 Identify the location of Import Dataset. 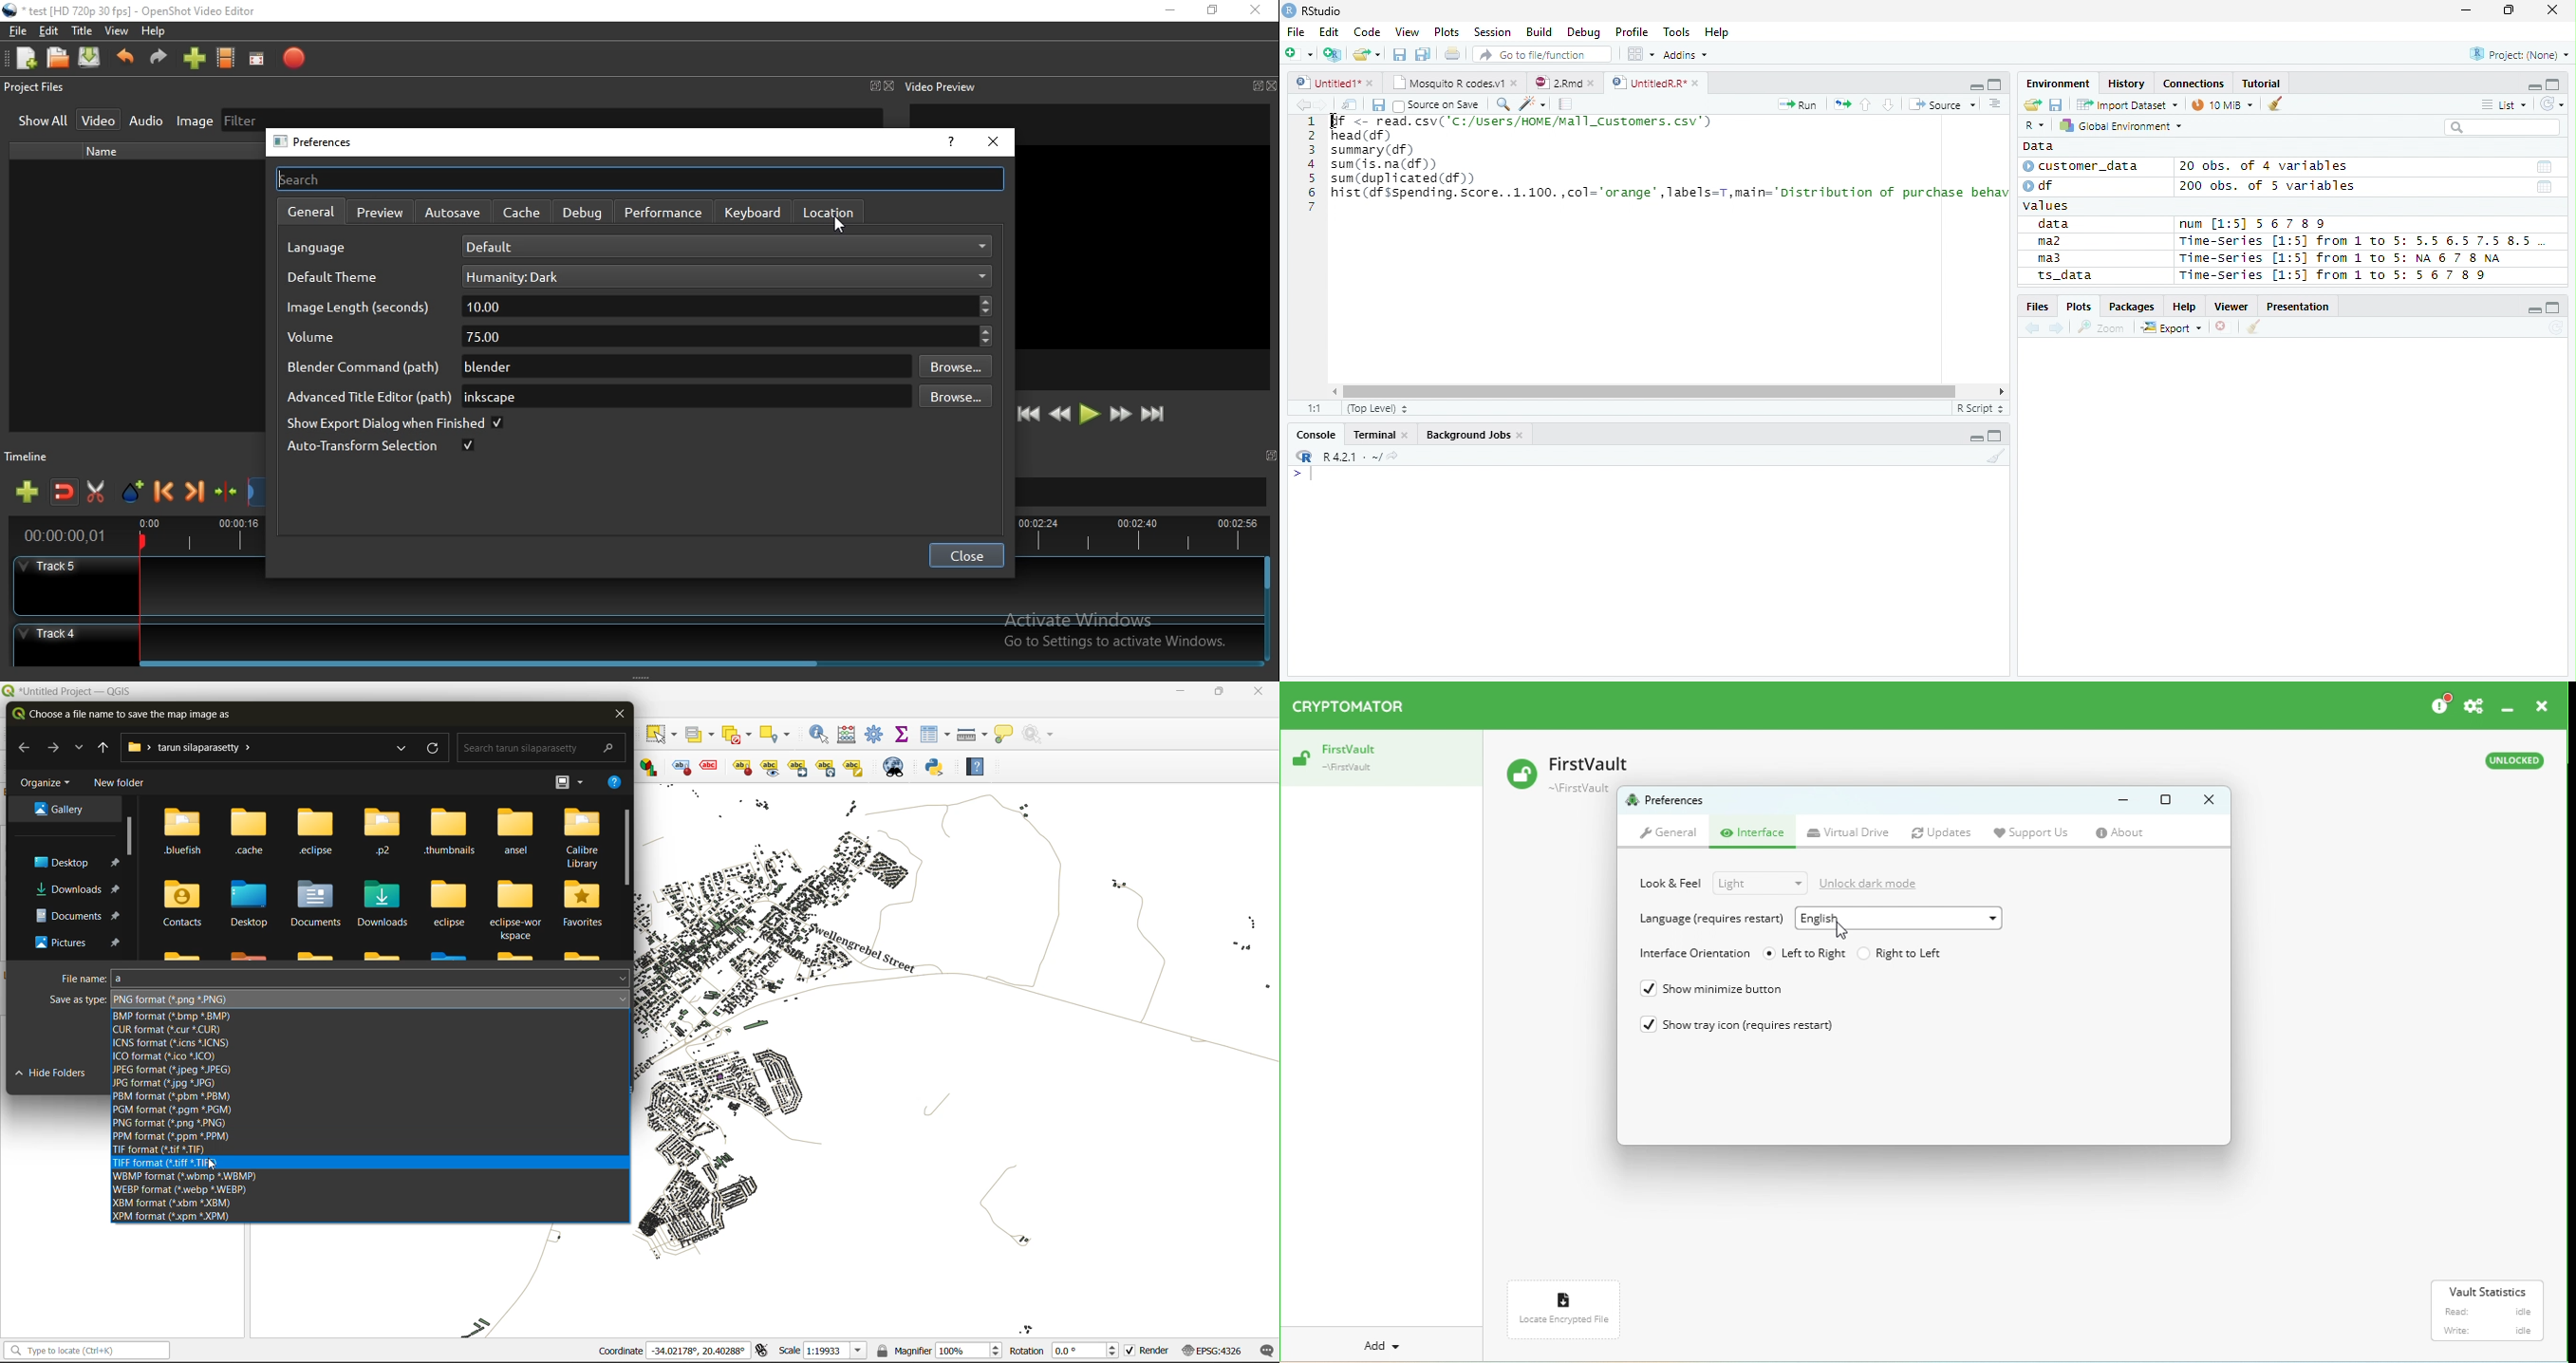
(2125, 104).